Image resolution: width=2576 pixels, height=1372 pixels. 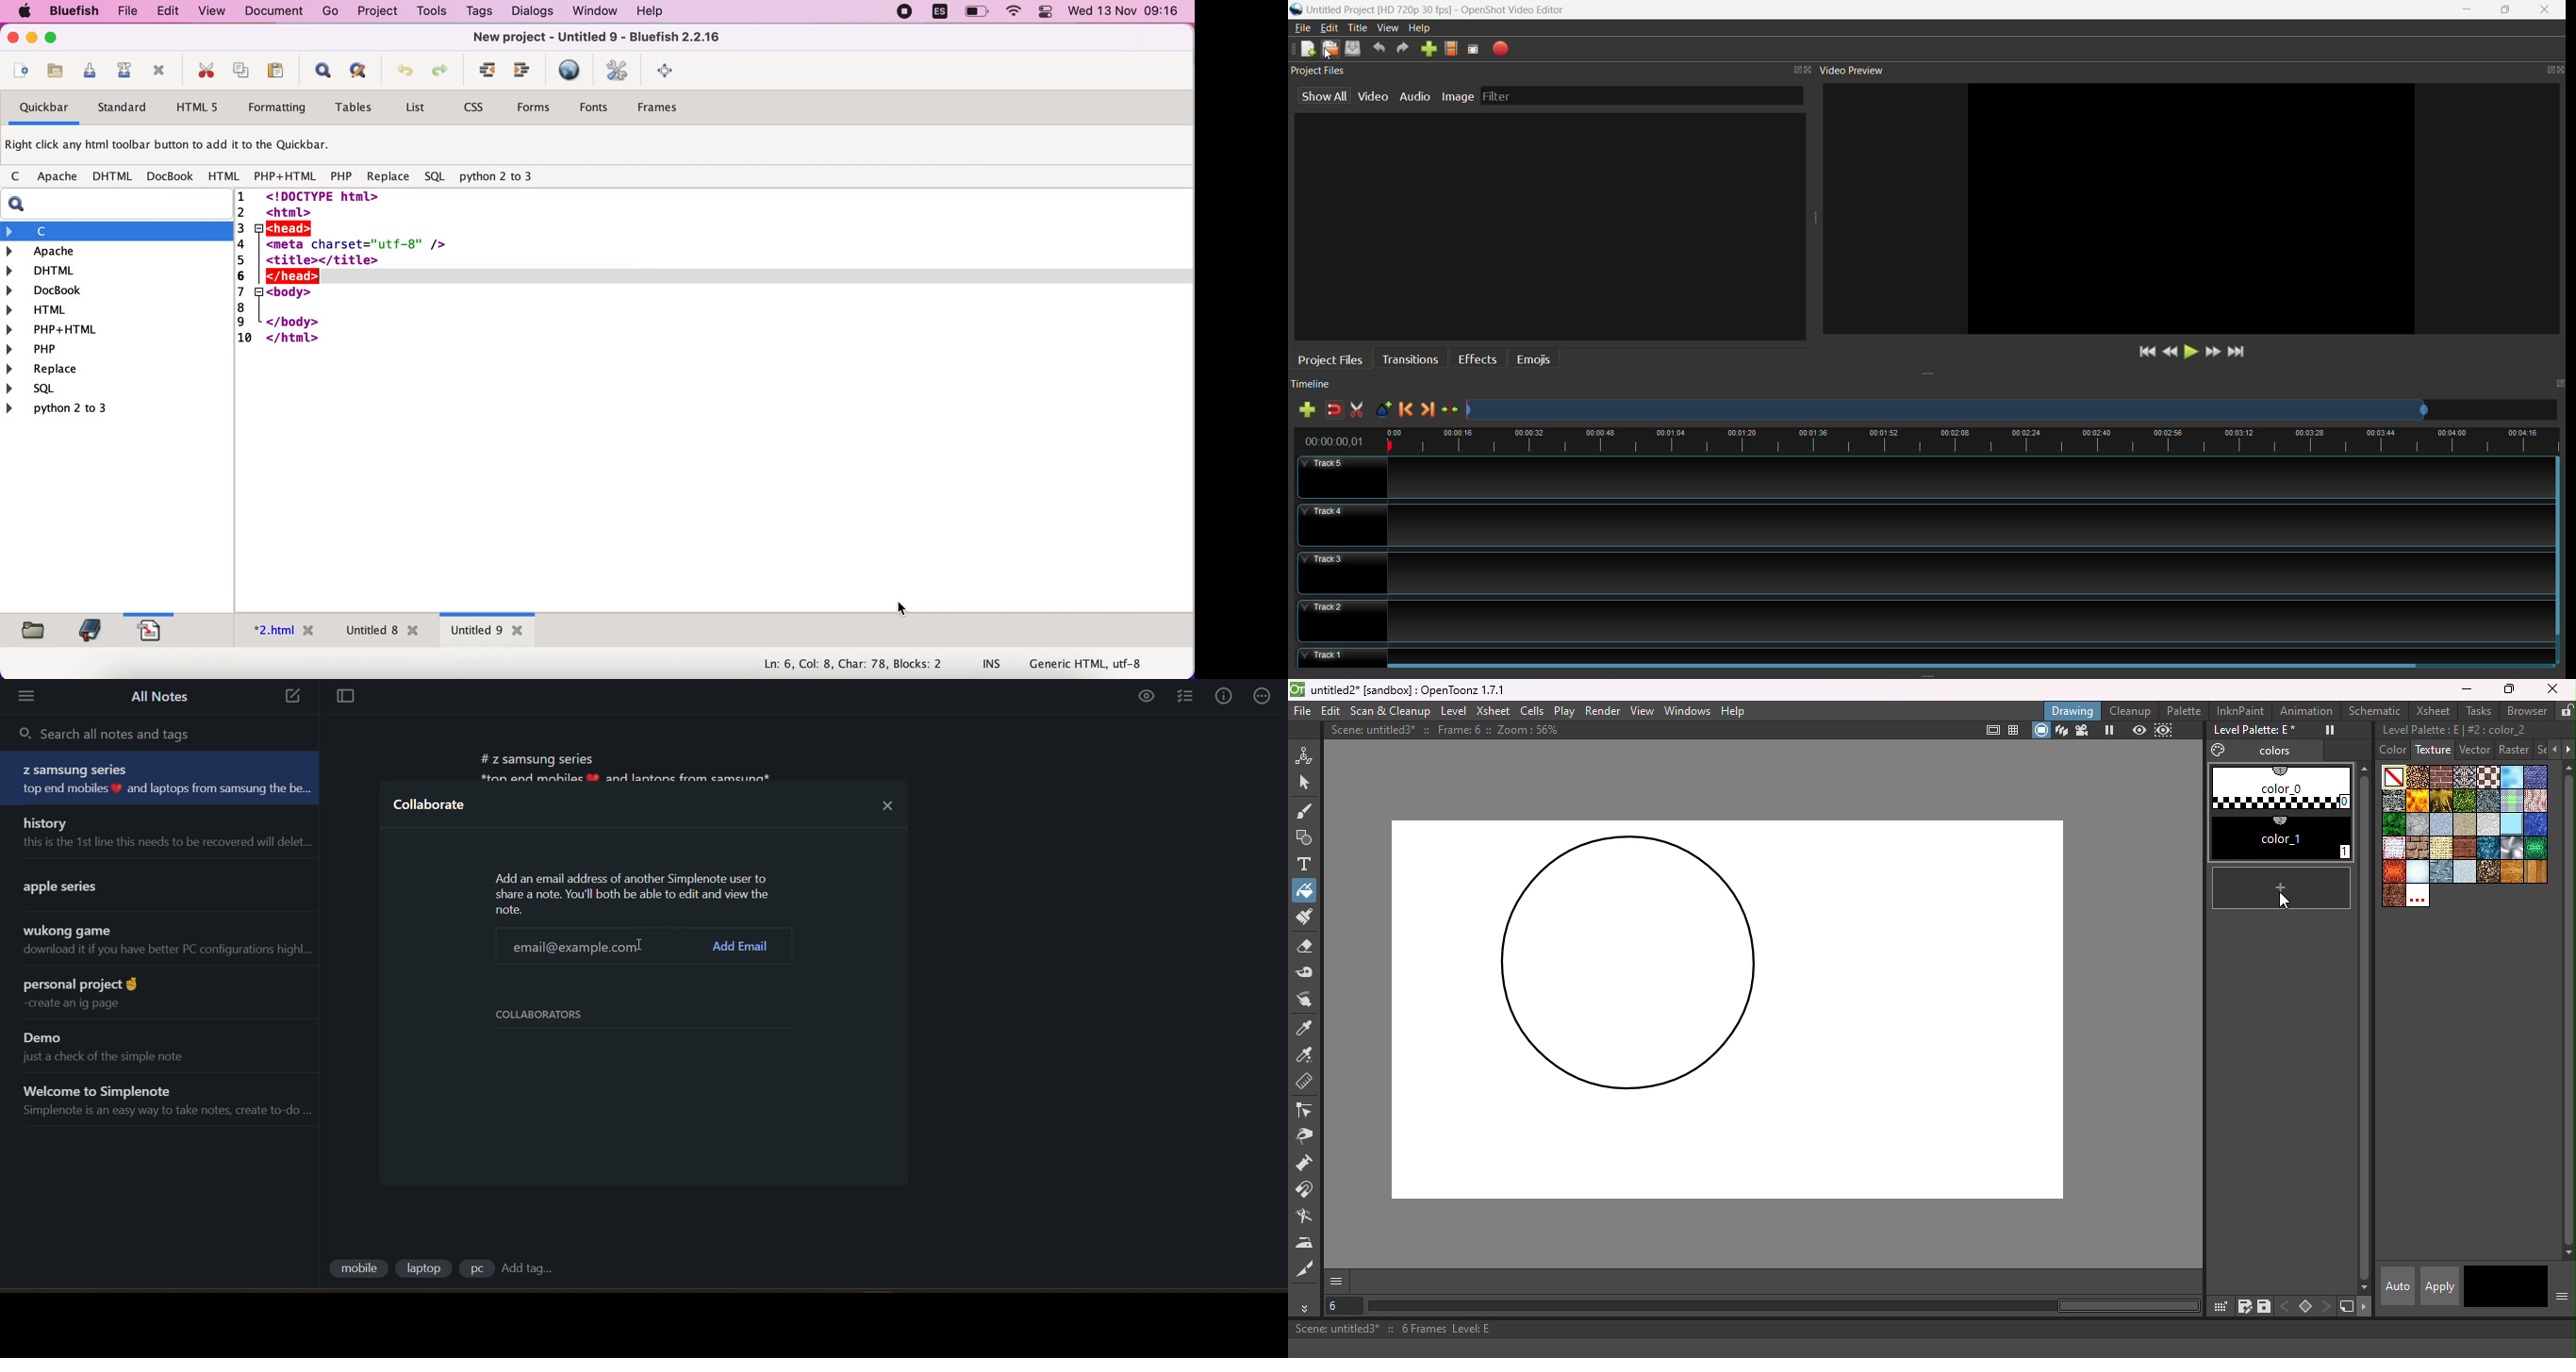 What do you see at coordinates (173, 148) in the screenshot?
I see `right click any html toolbar button to add it to the quickbar` at bounding box center [173, 148].